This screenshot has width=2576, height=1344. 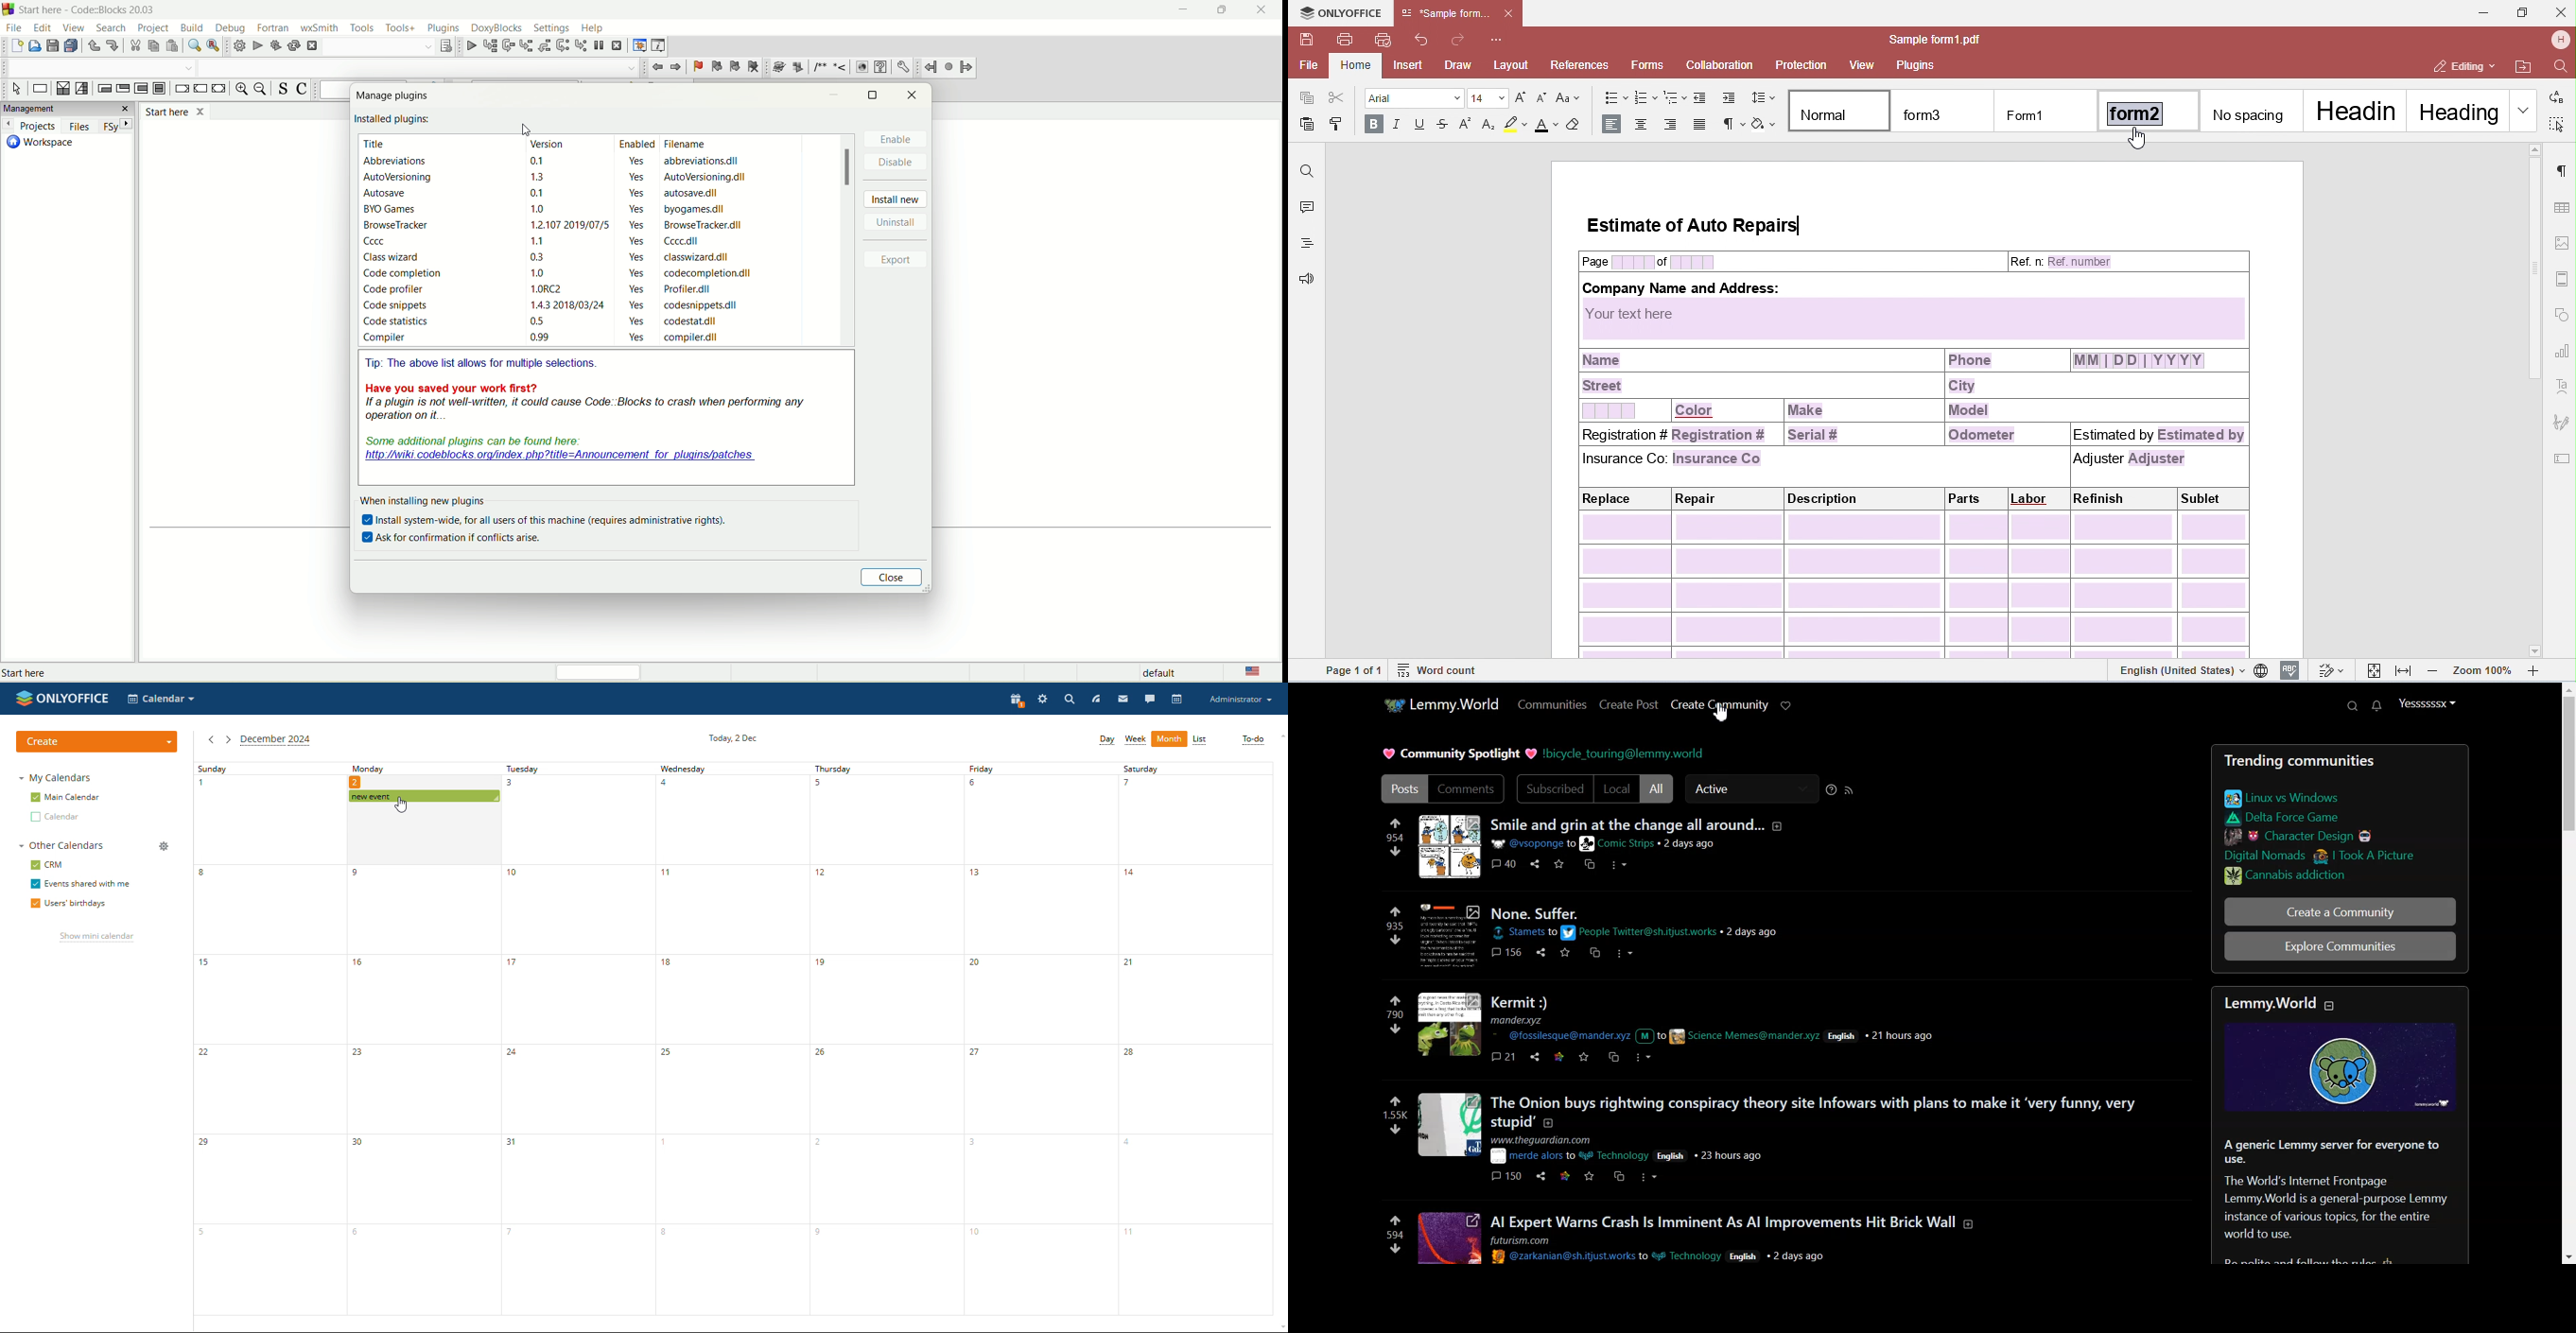 What do you see at coordinates (214, 46) in the screenshot?
I see `replace` at bounding box center [214, 46].